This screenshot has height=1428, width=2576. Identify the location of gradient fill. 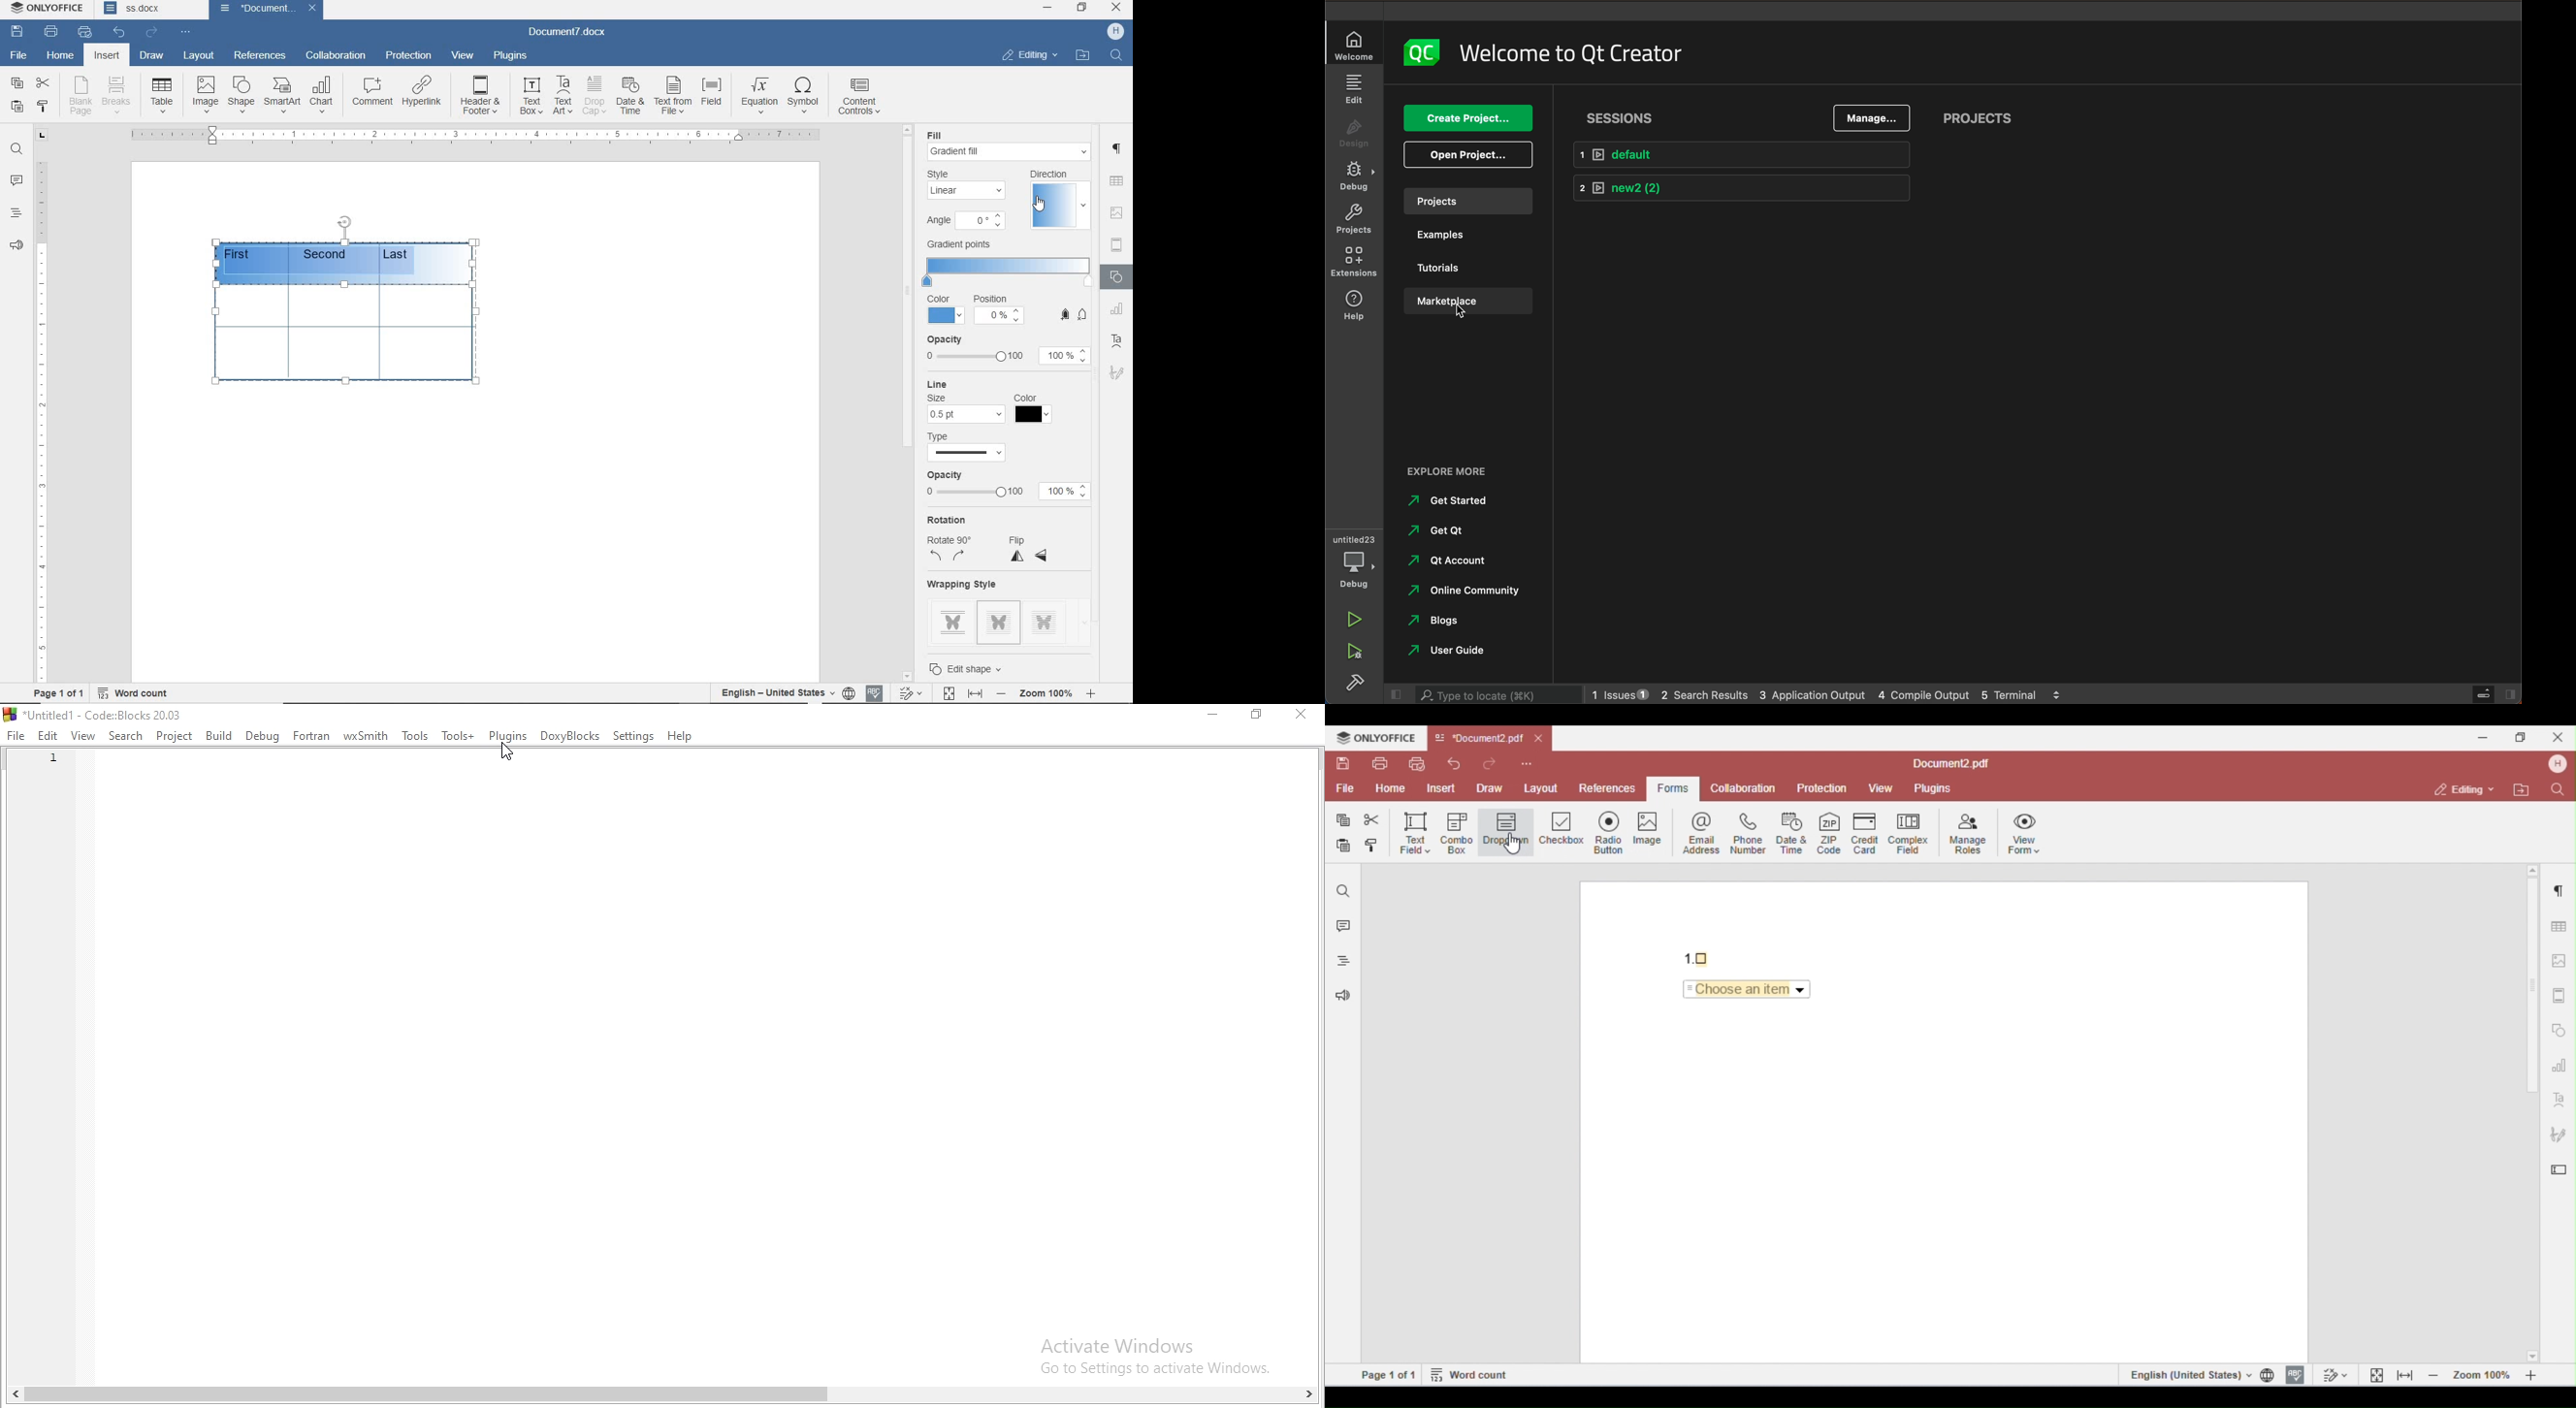
(1009, 153).